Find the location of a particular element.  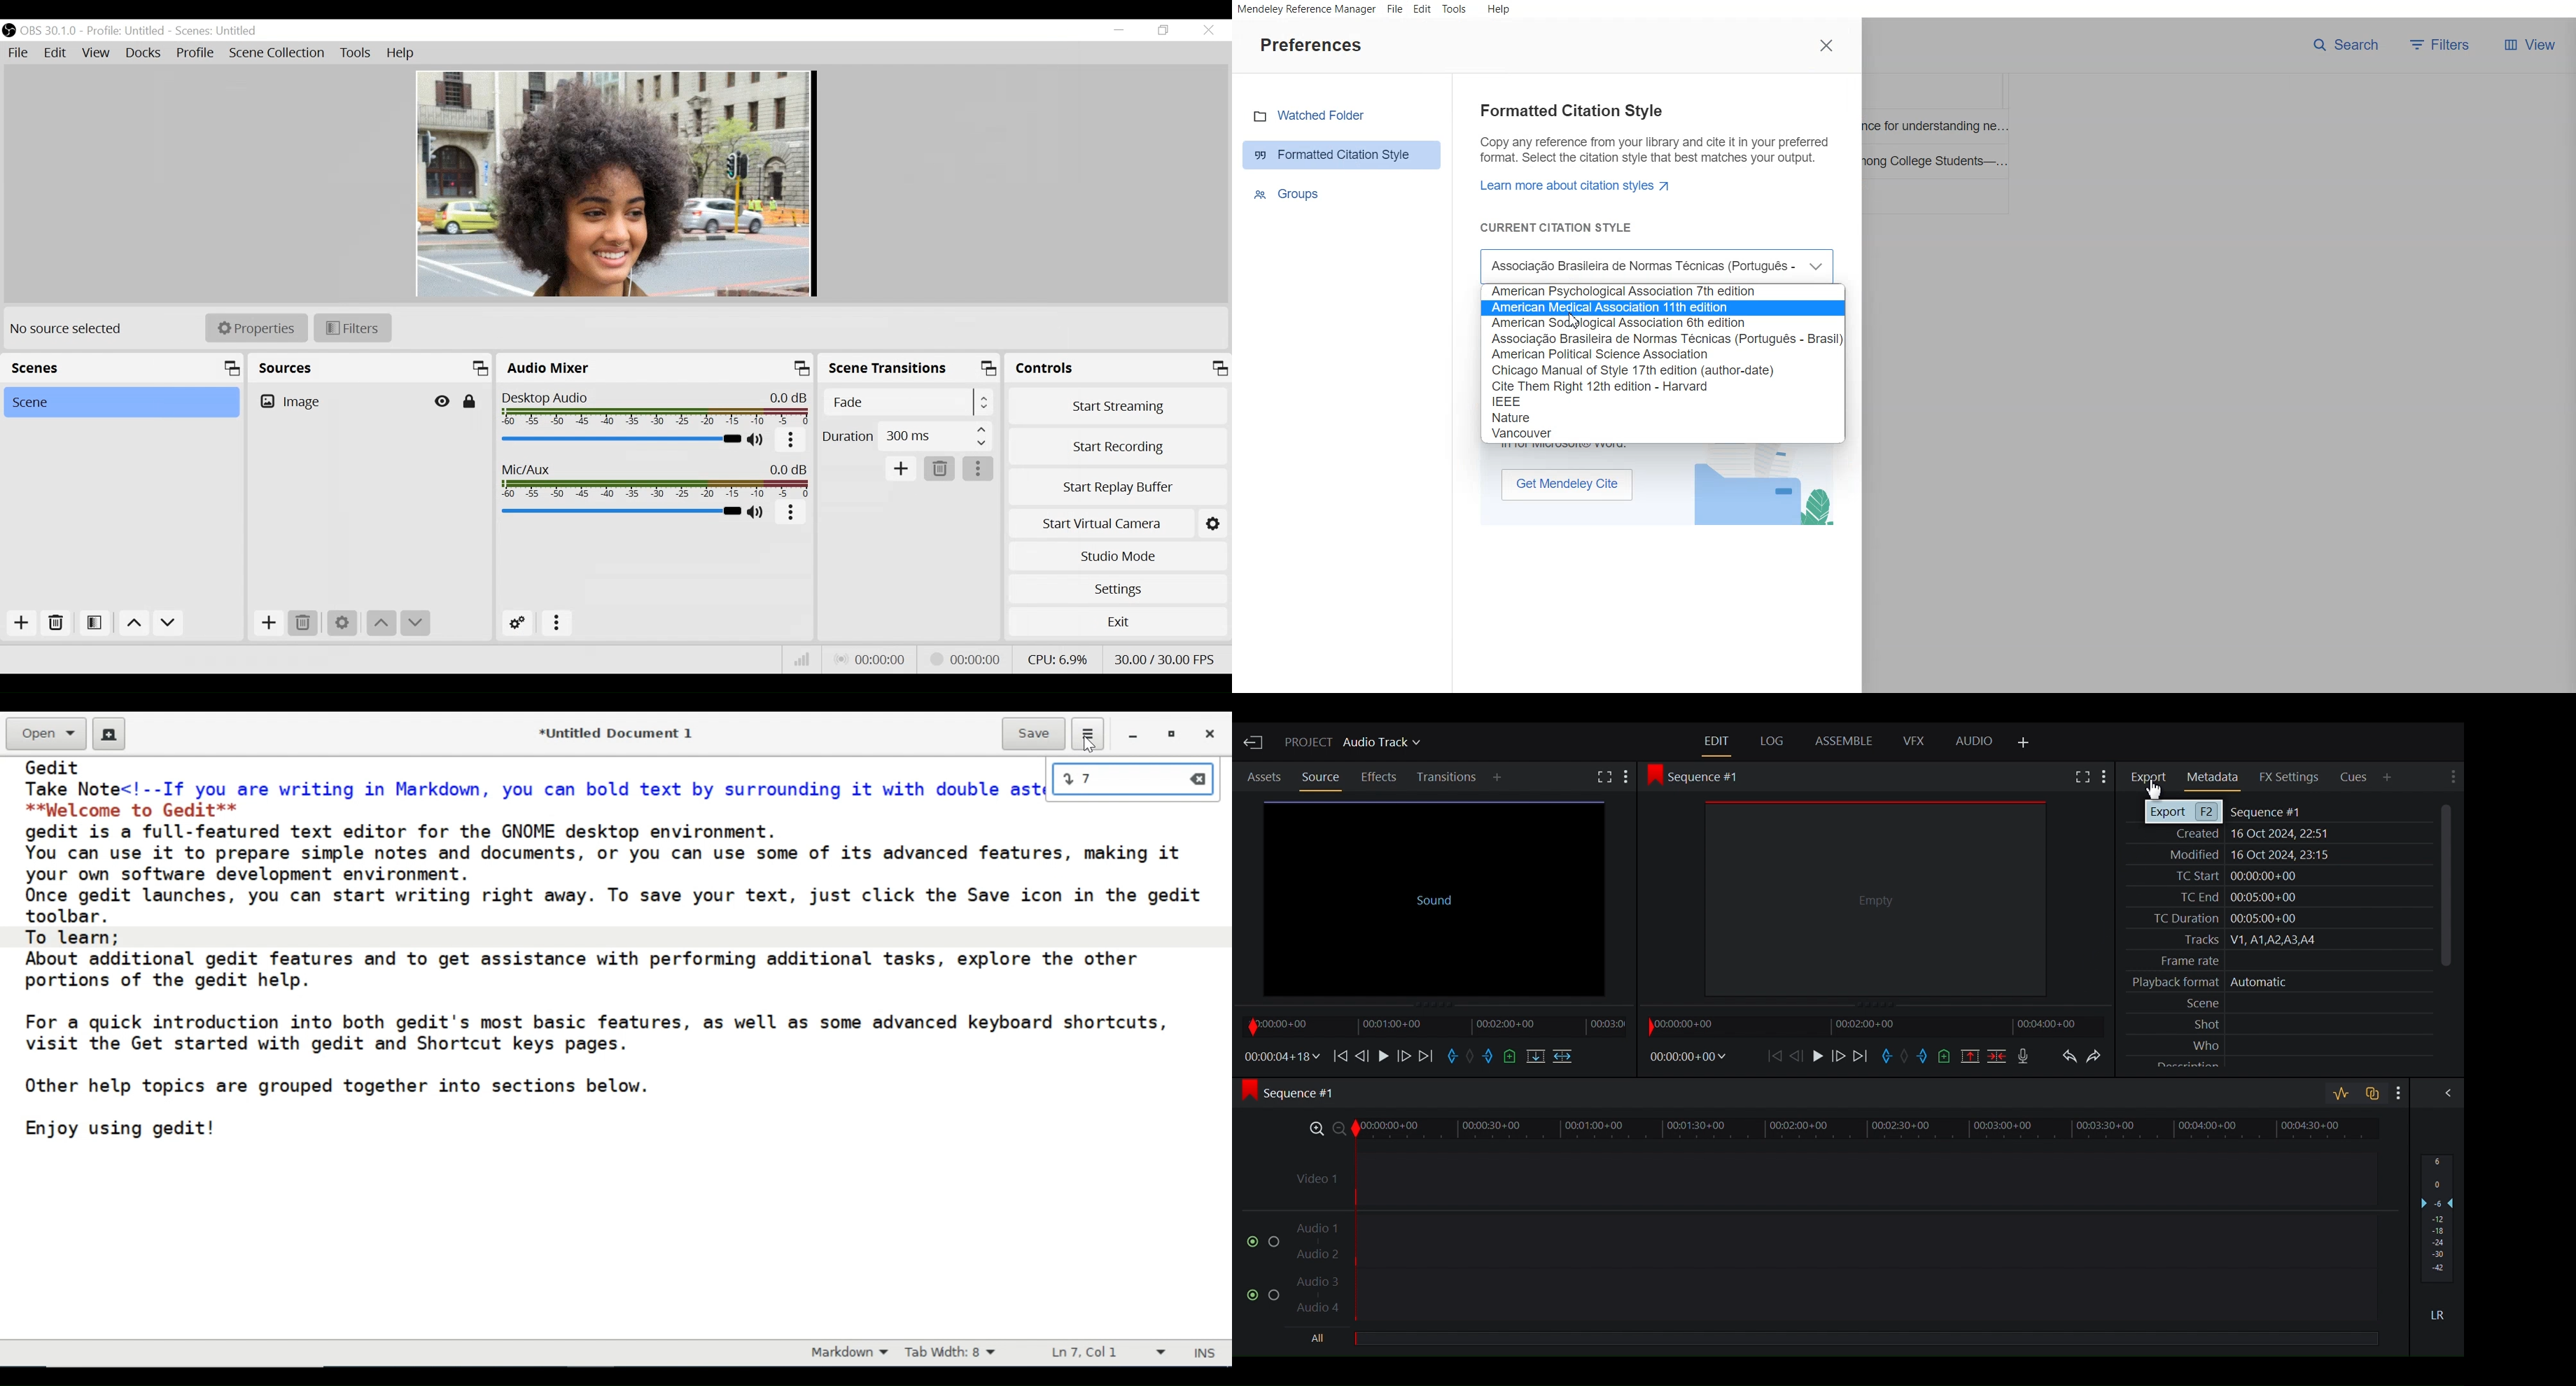

Export is located at coordinates (2151, 777).